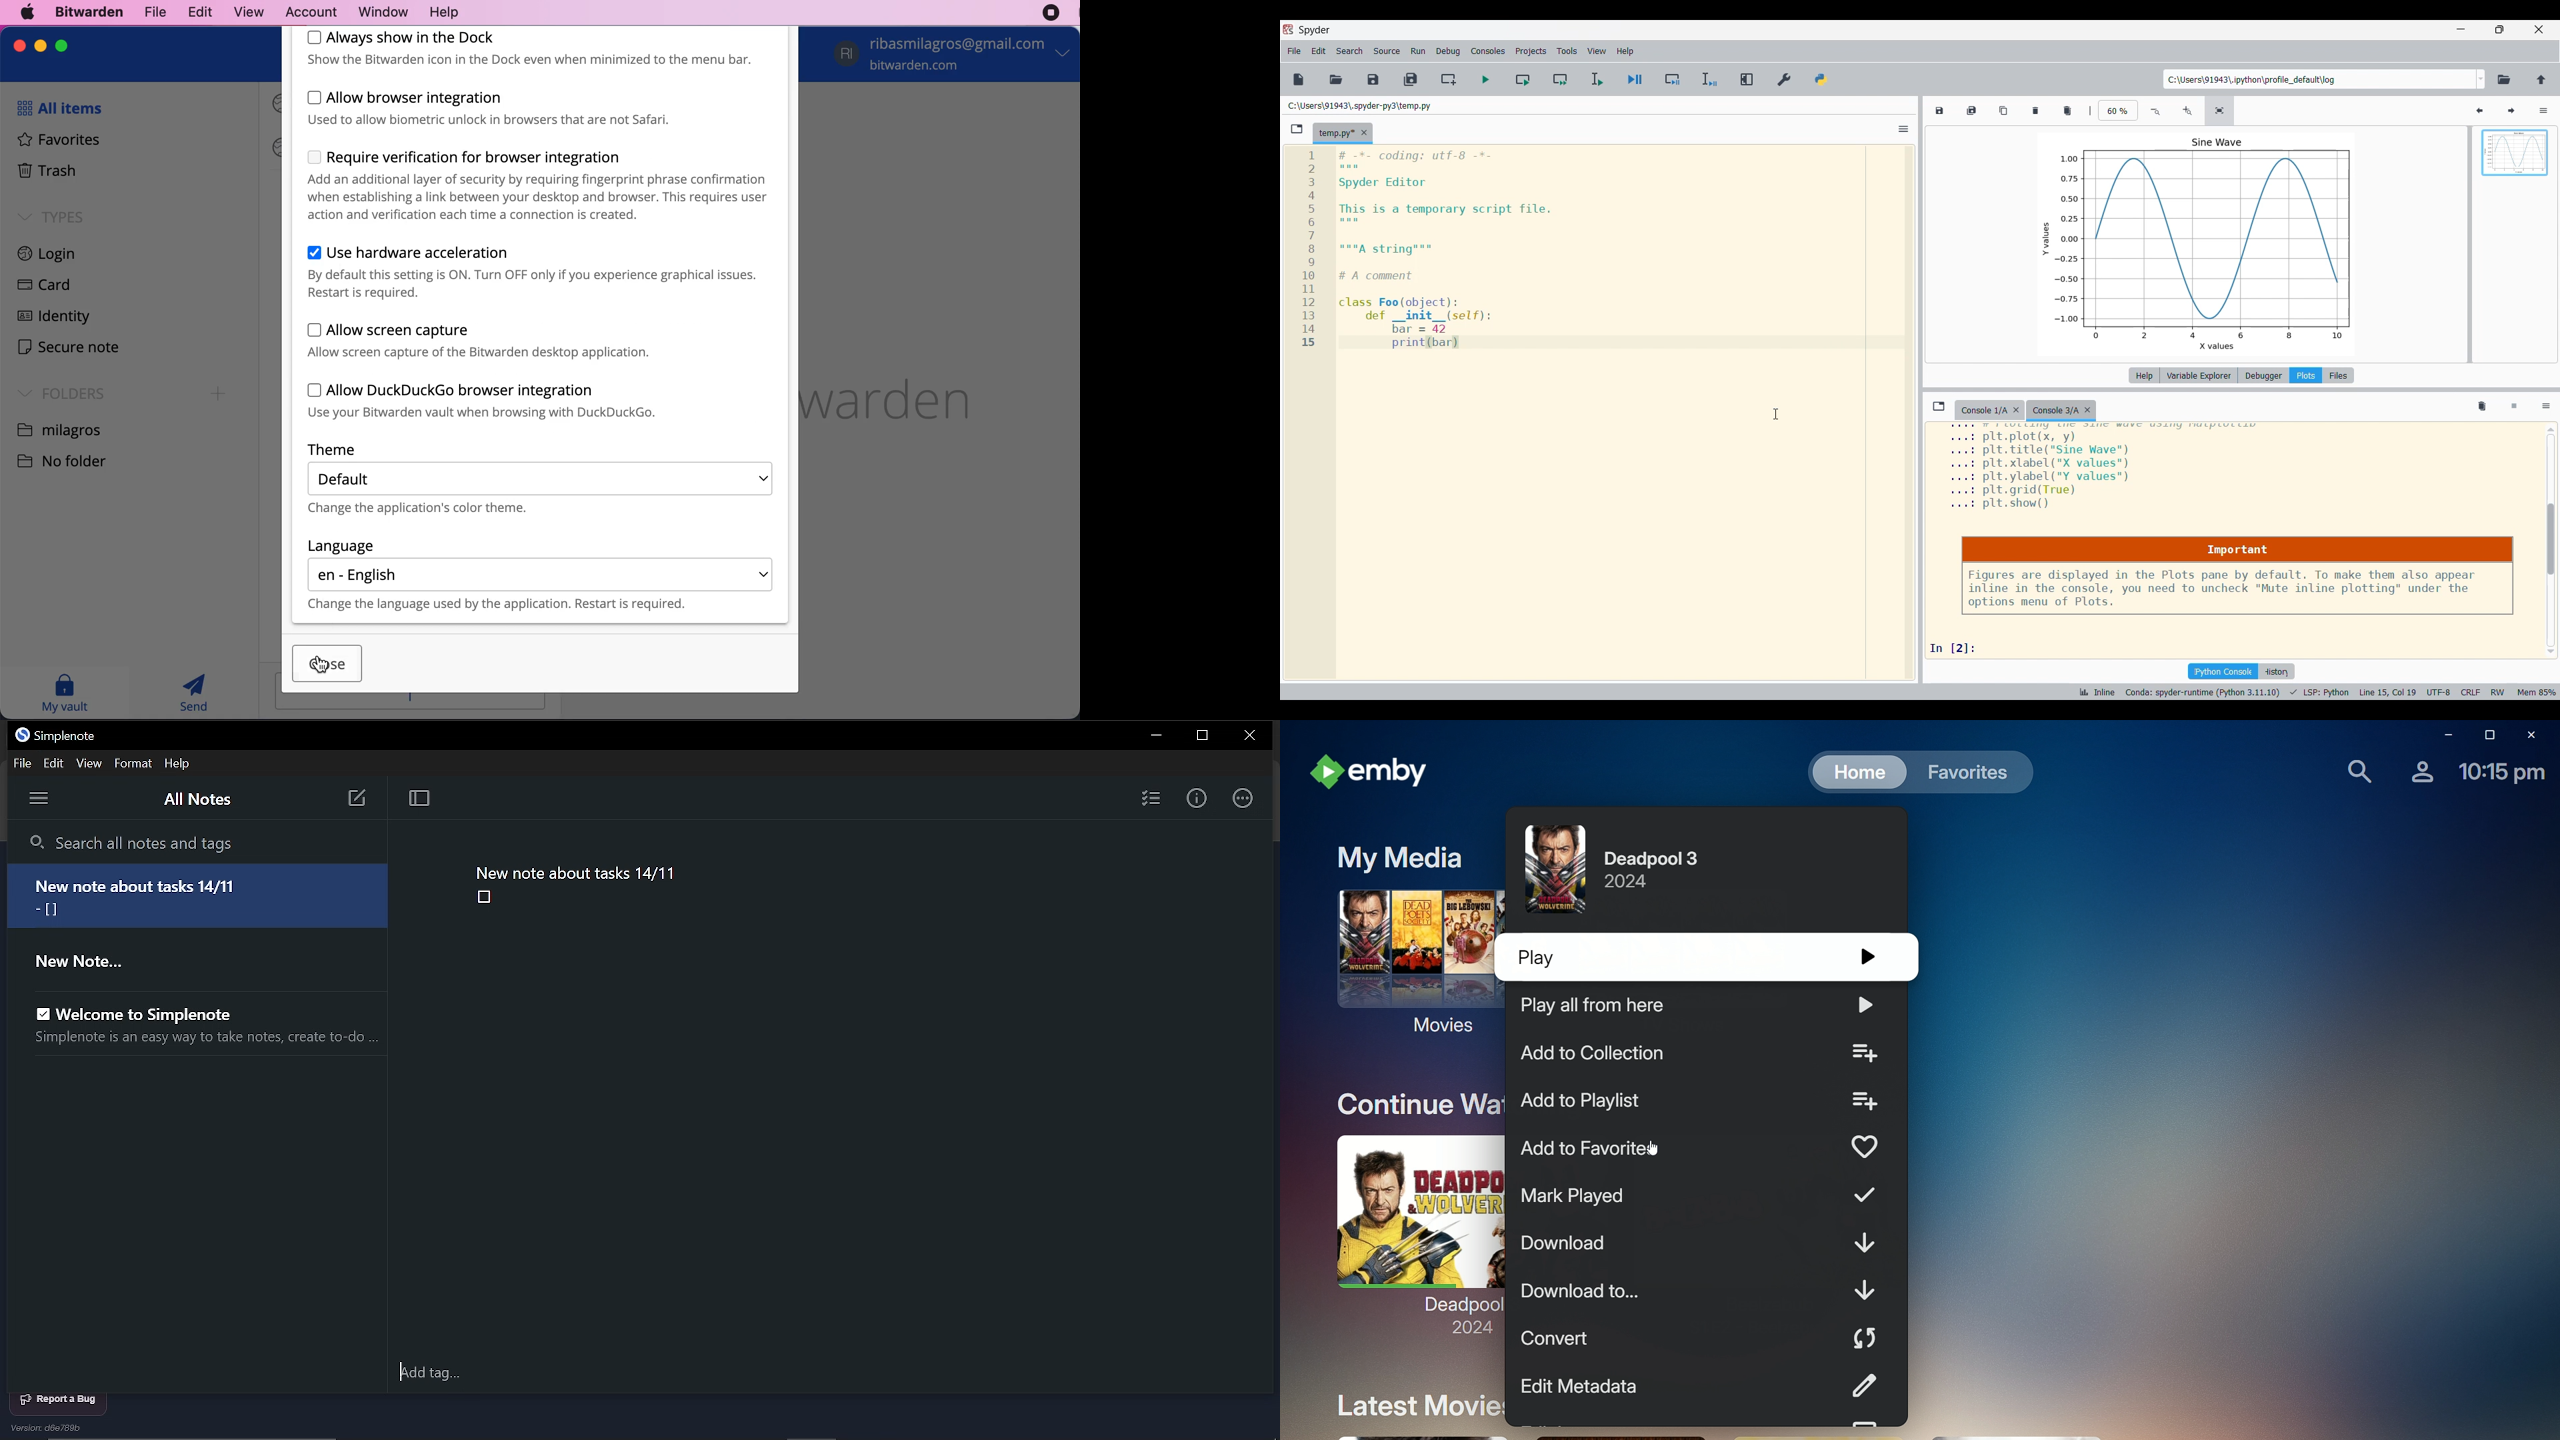 The width and height of the screenshot is (2576, 1456). What do you see at coordinates (1313, 30) in the screenshot?
I see `Software name` at bounding box center [1313, 30].